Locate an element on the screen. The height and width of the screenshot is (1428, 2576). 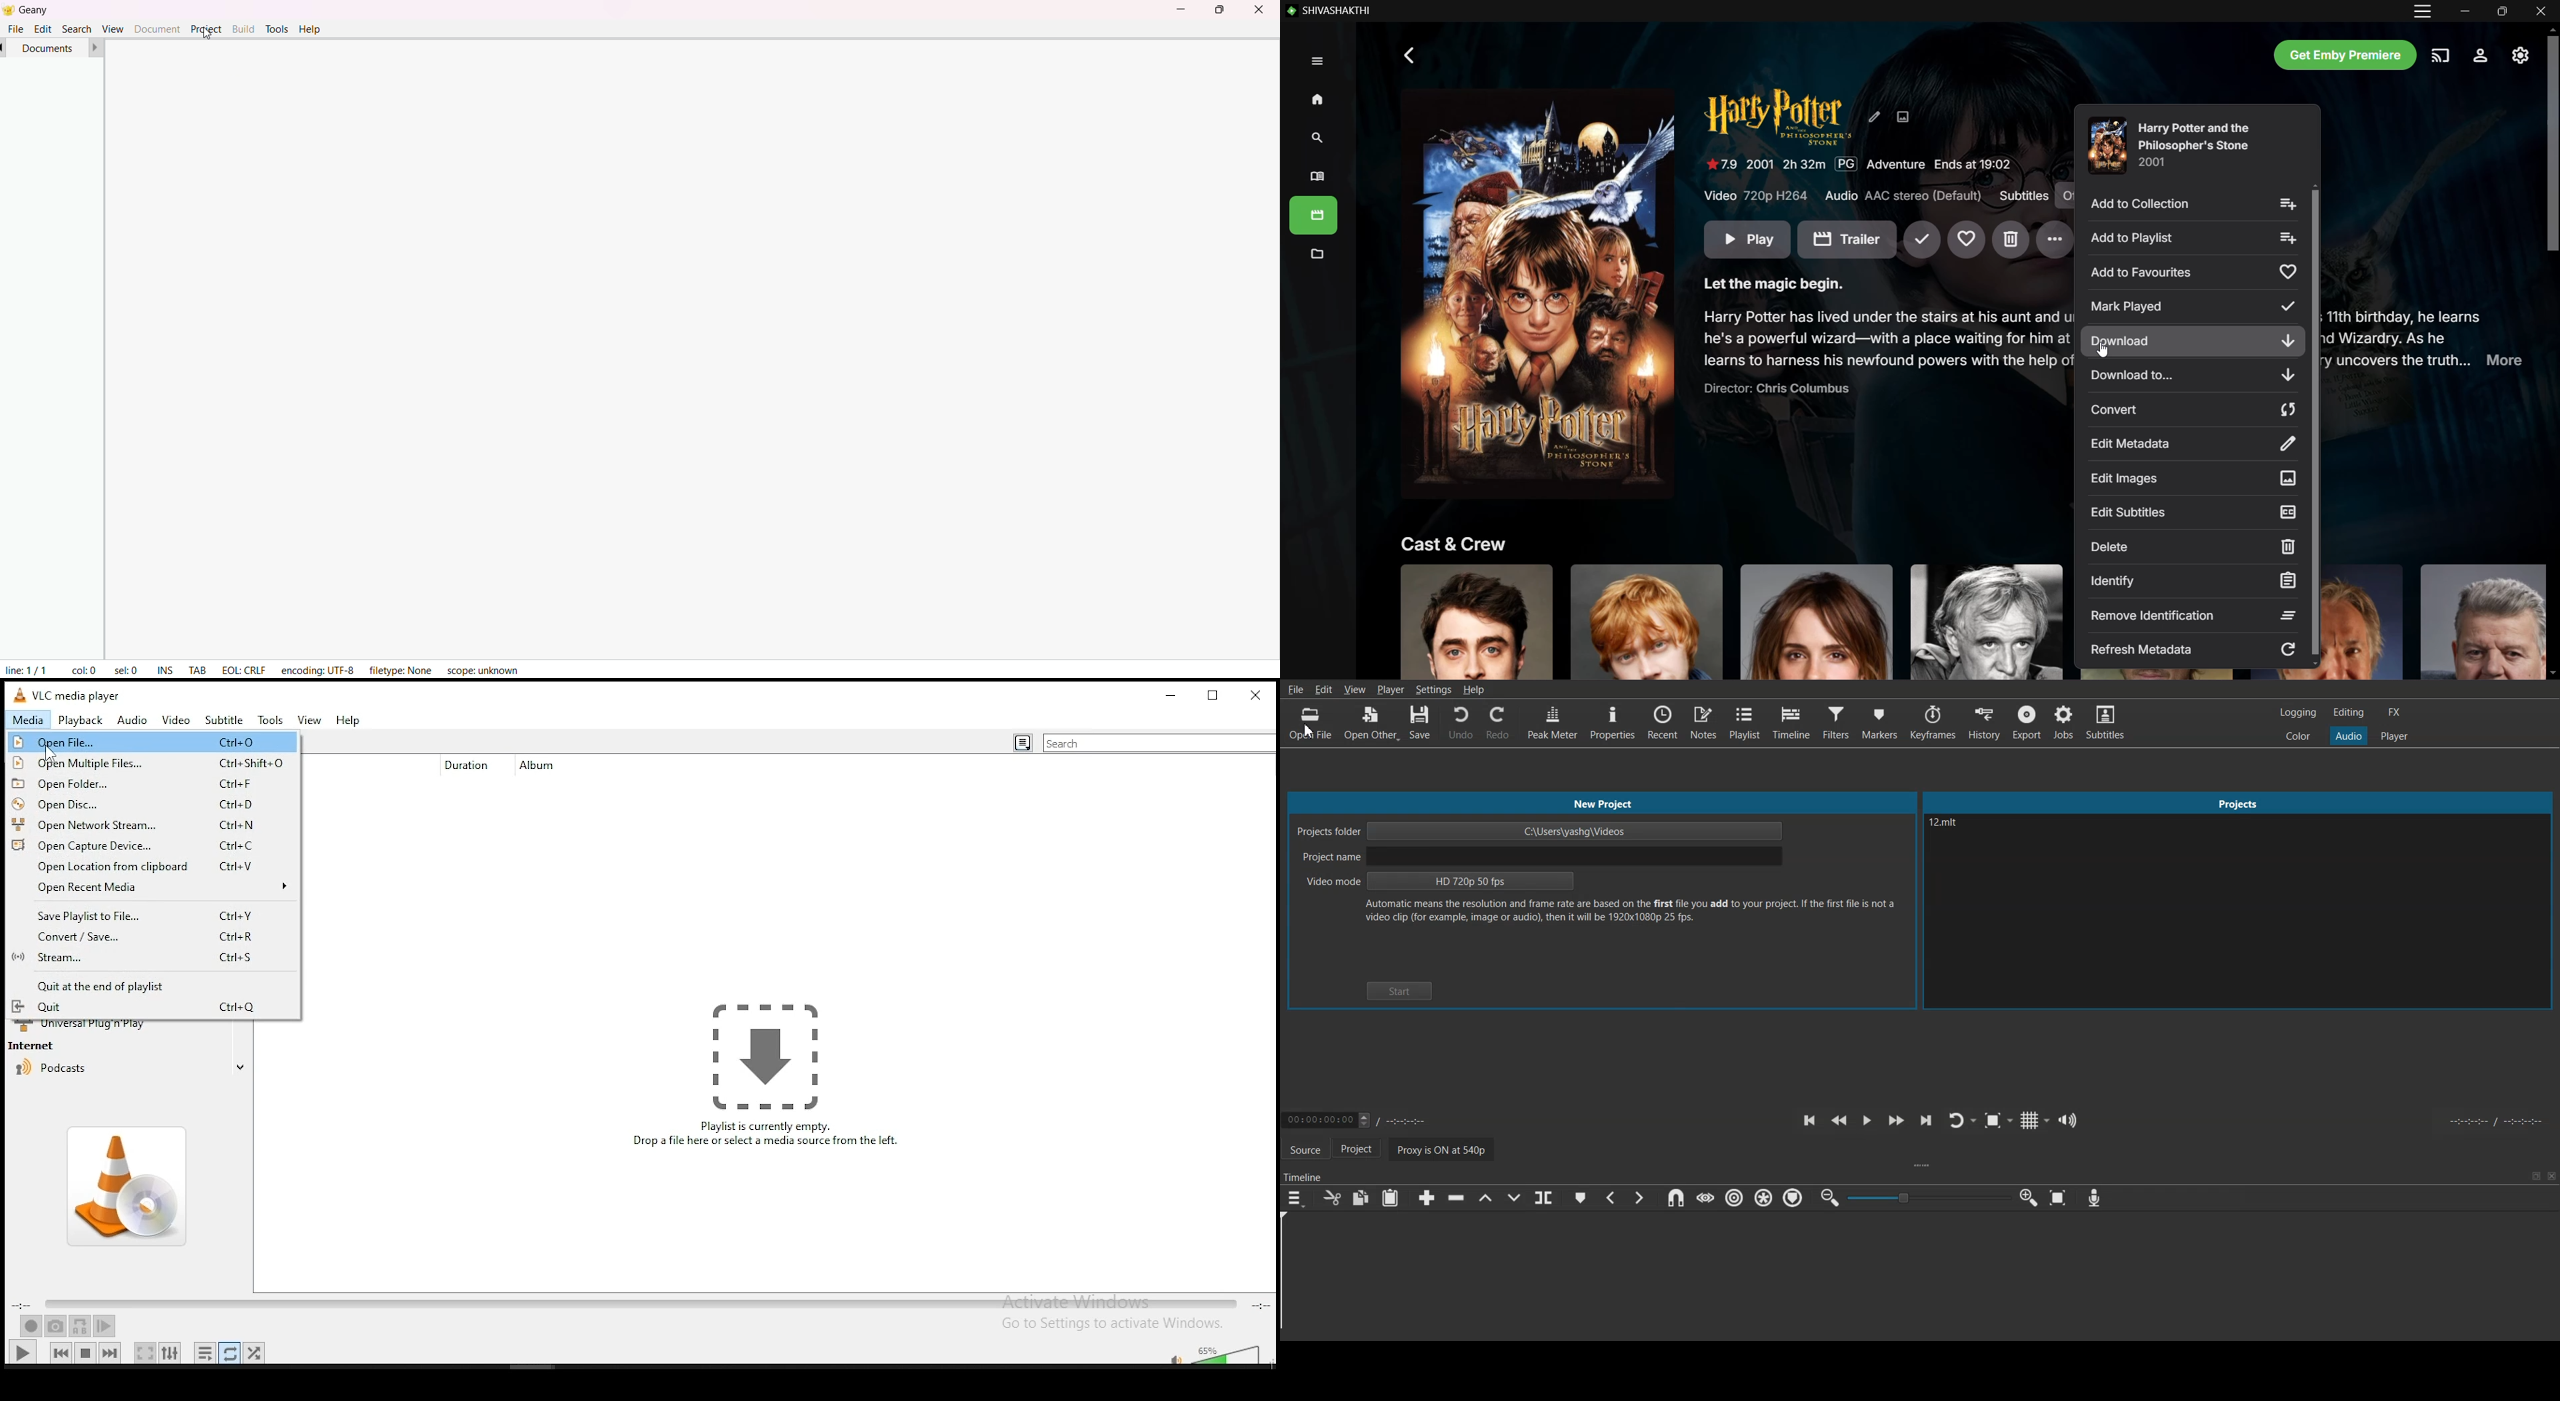
Undo is located at coordinates (1460, 723).